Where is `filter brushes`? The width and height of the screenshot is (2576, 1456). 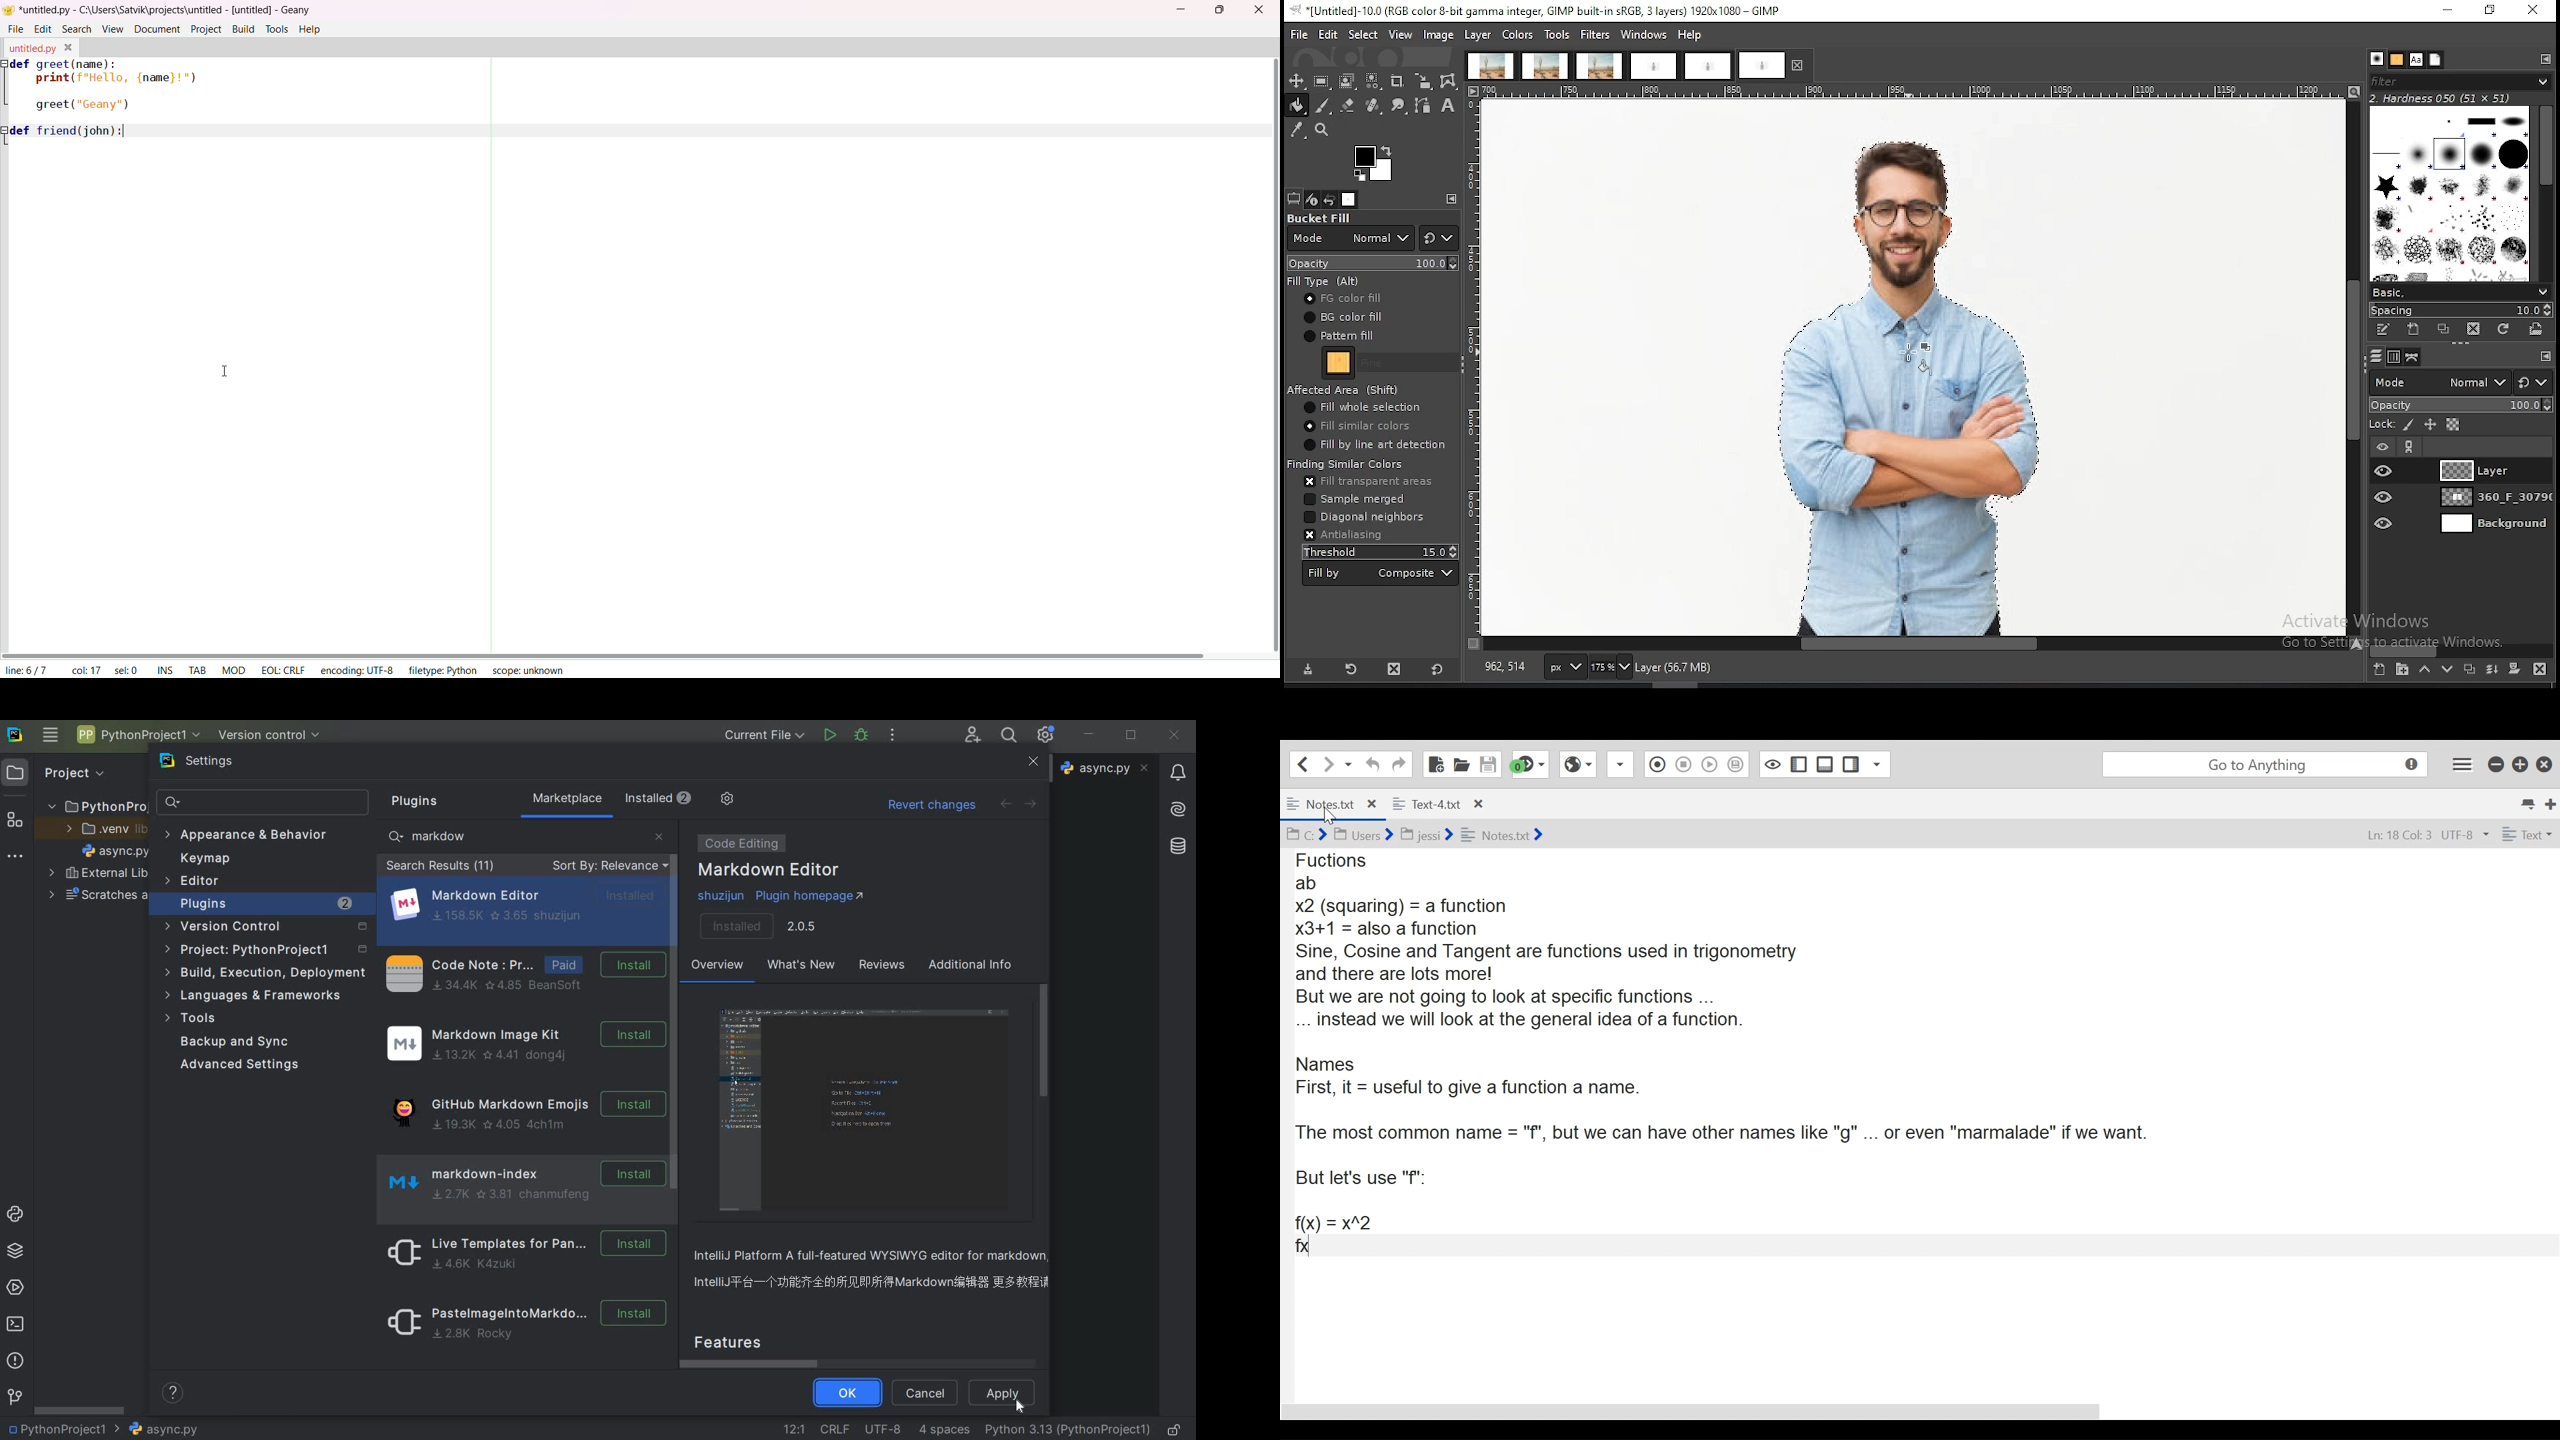
filter brushes is located at coordinates (2460, 82).